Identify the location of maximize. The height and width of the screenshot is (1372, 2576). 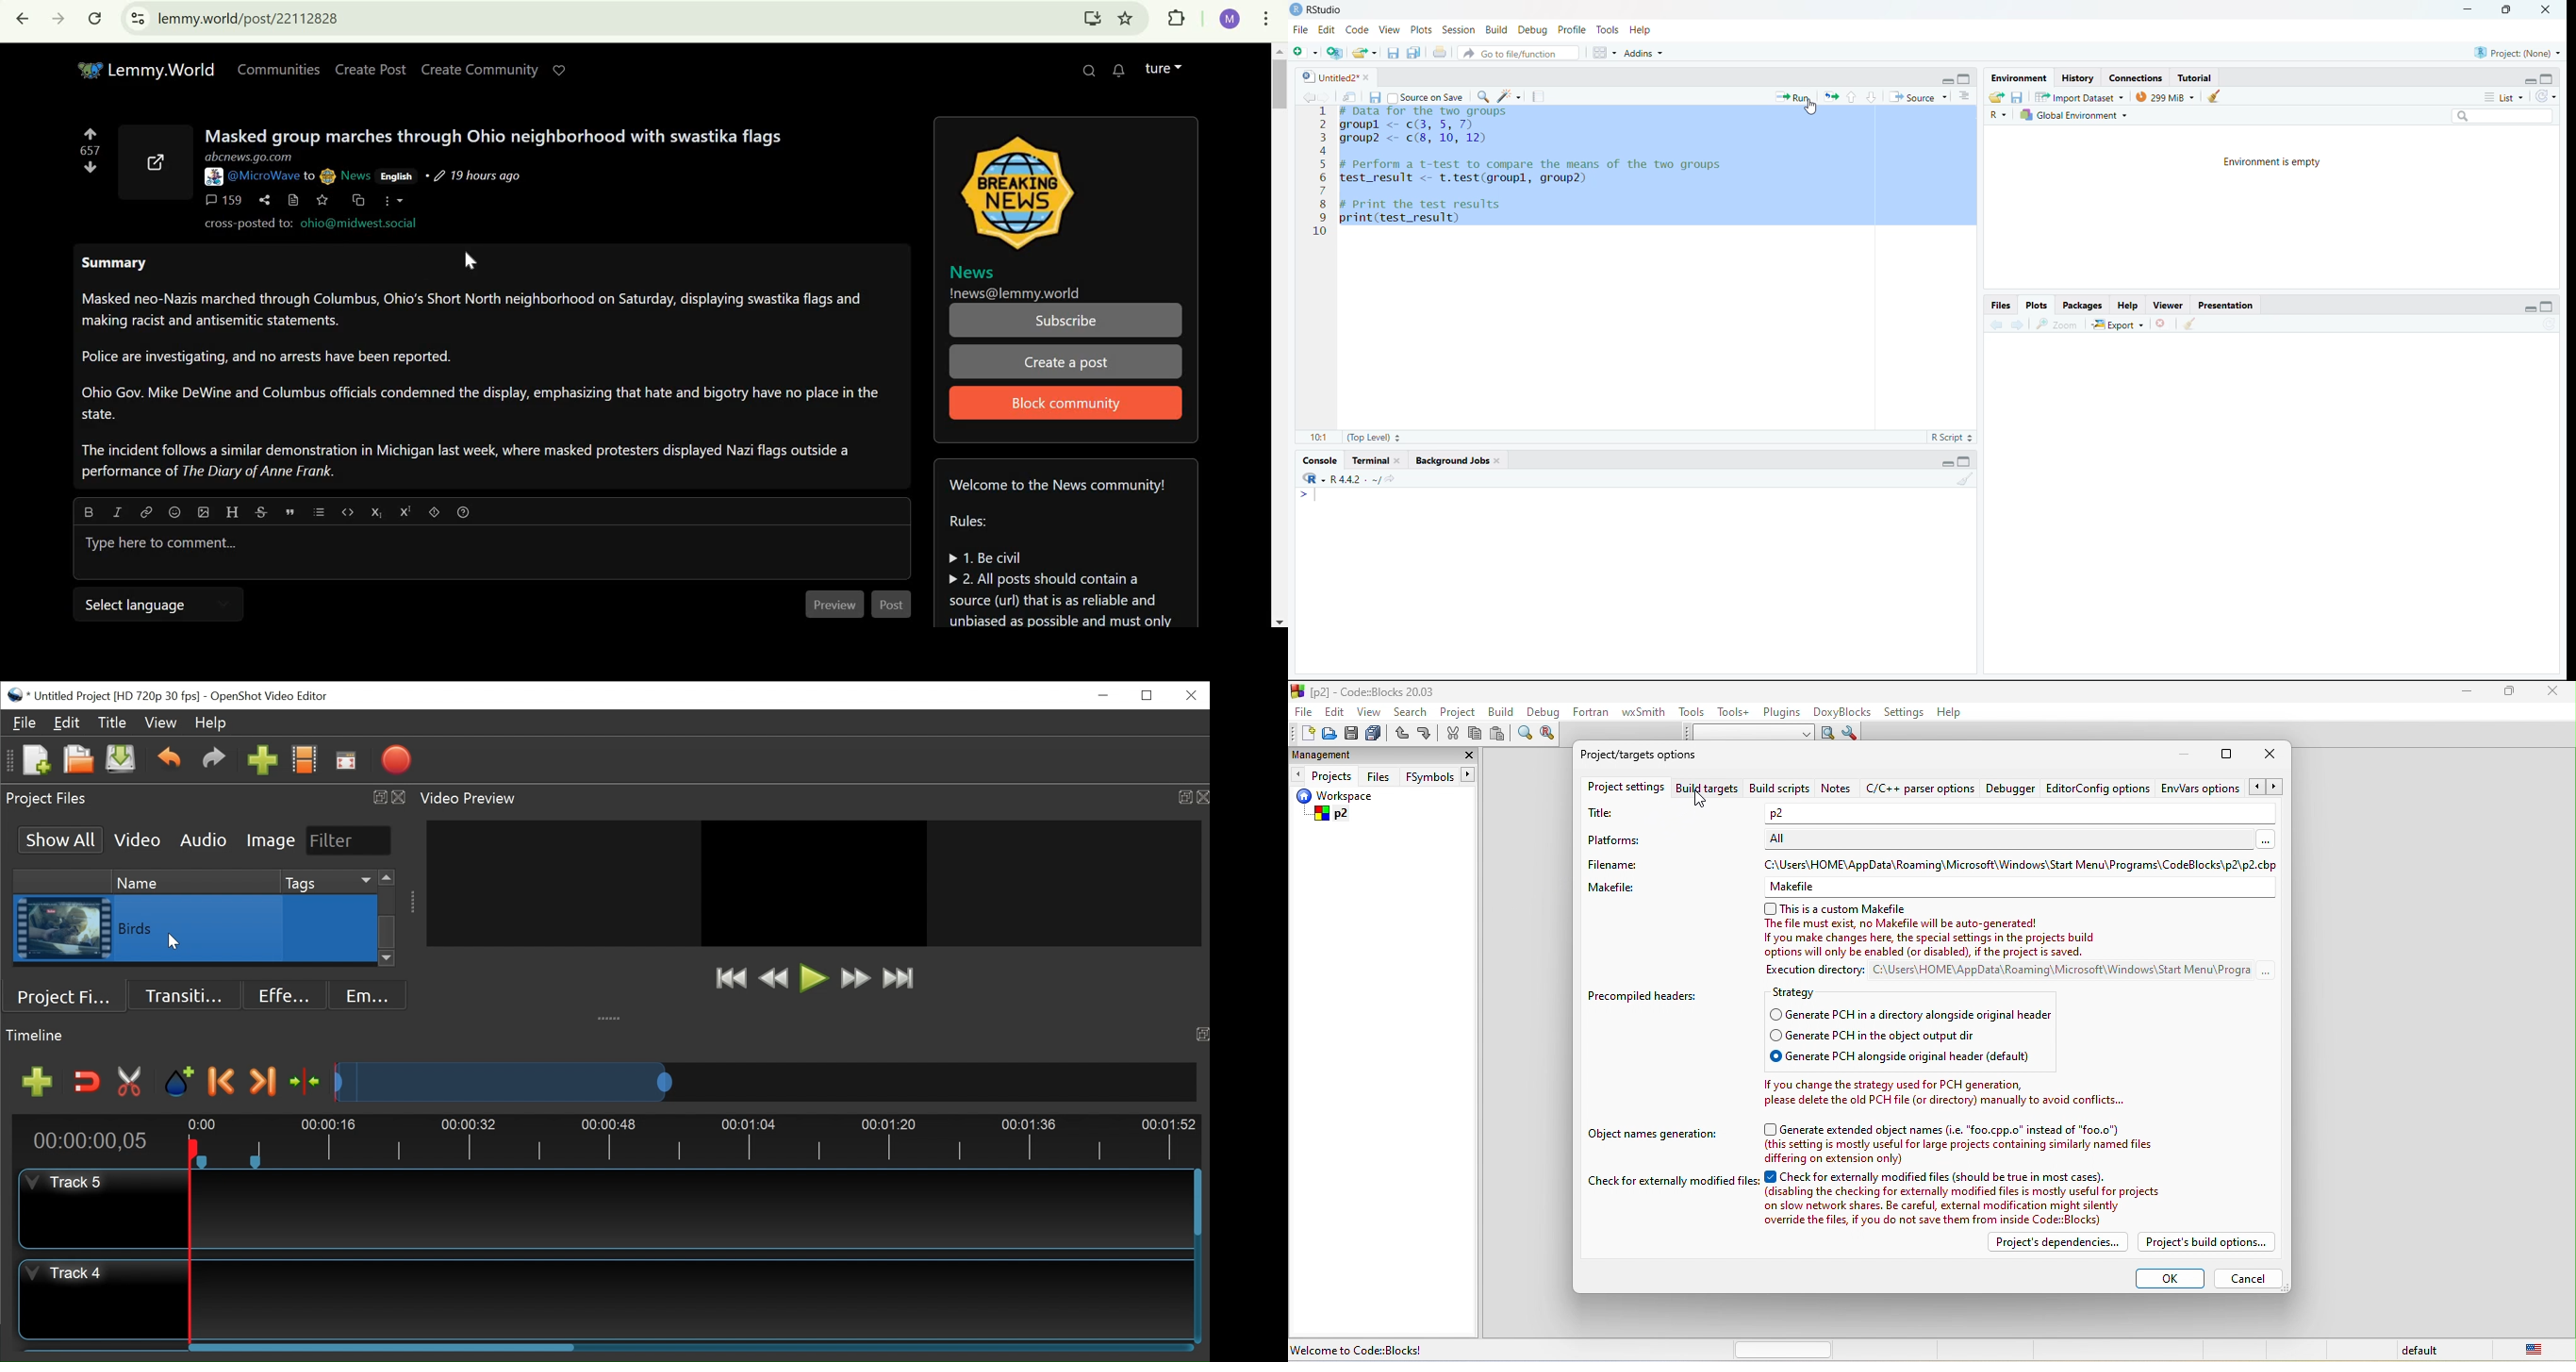
(2229, 754).